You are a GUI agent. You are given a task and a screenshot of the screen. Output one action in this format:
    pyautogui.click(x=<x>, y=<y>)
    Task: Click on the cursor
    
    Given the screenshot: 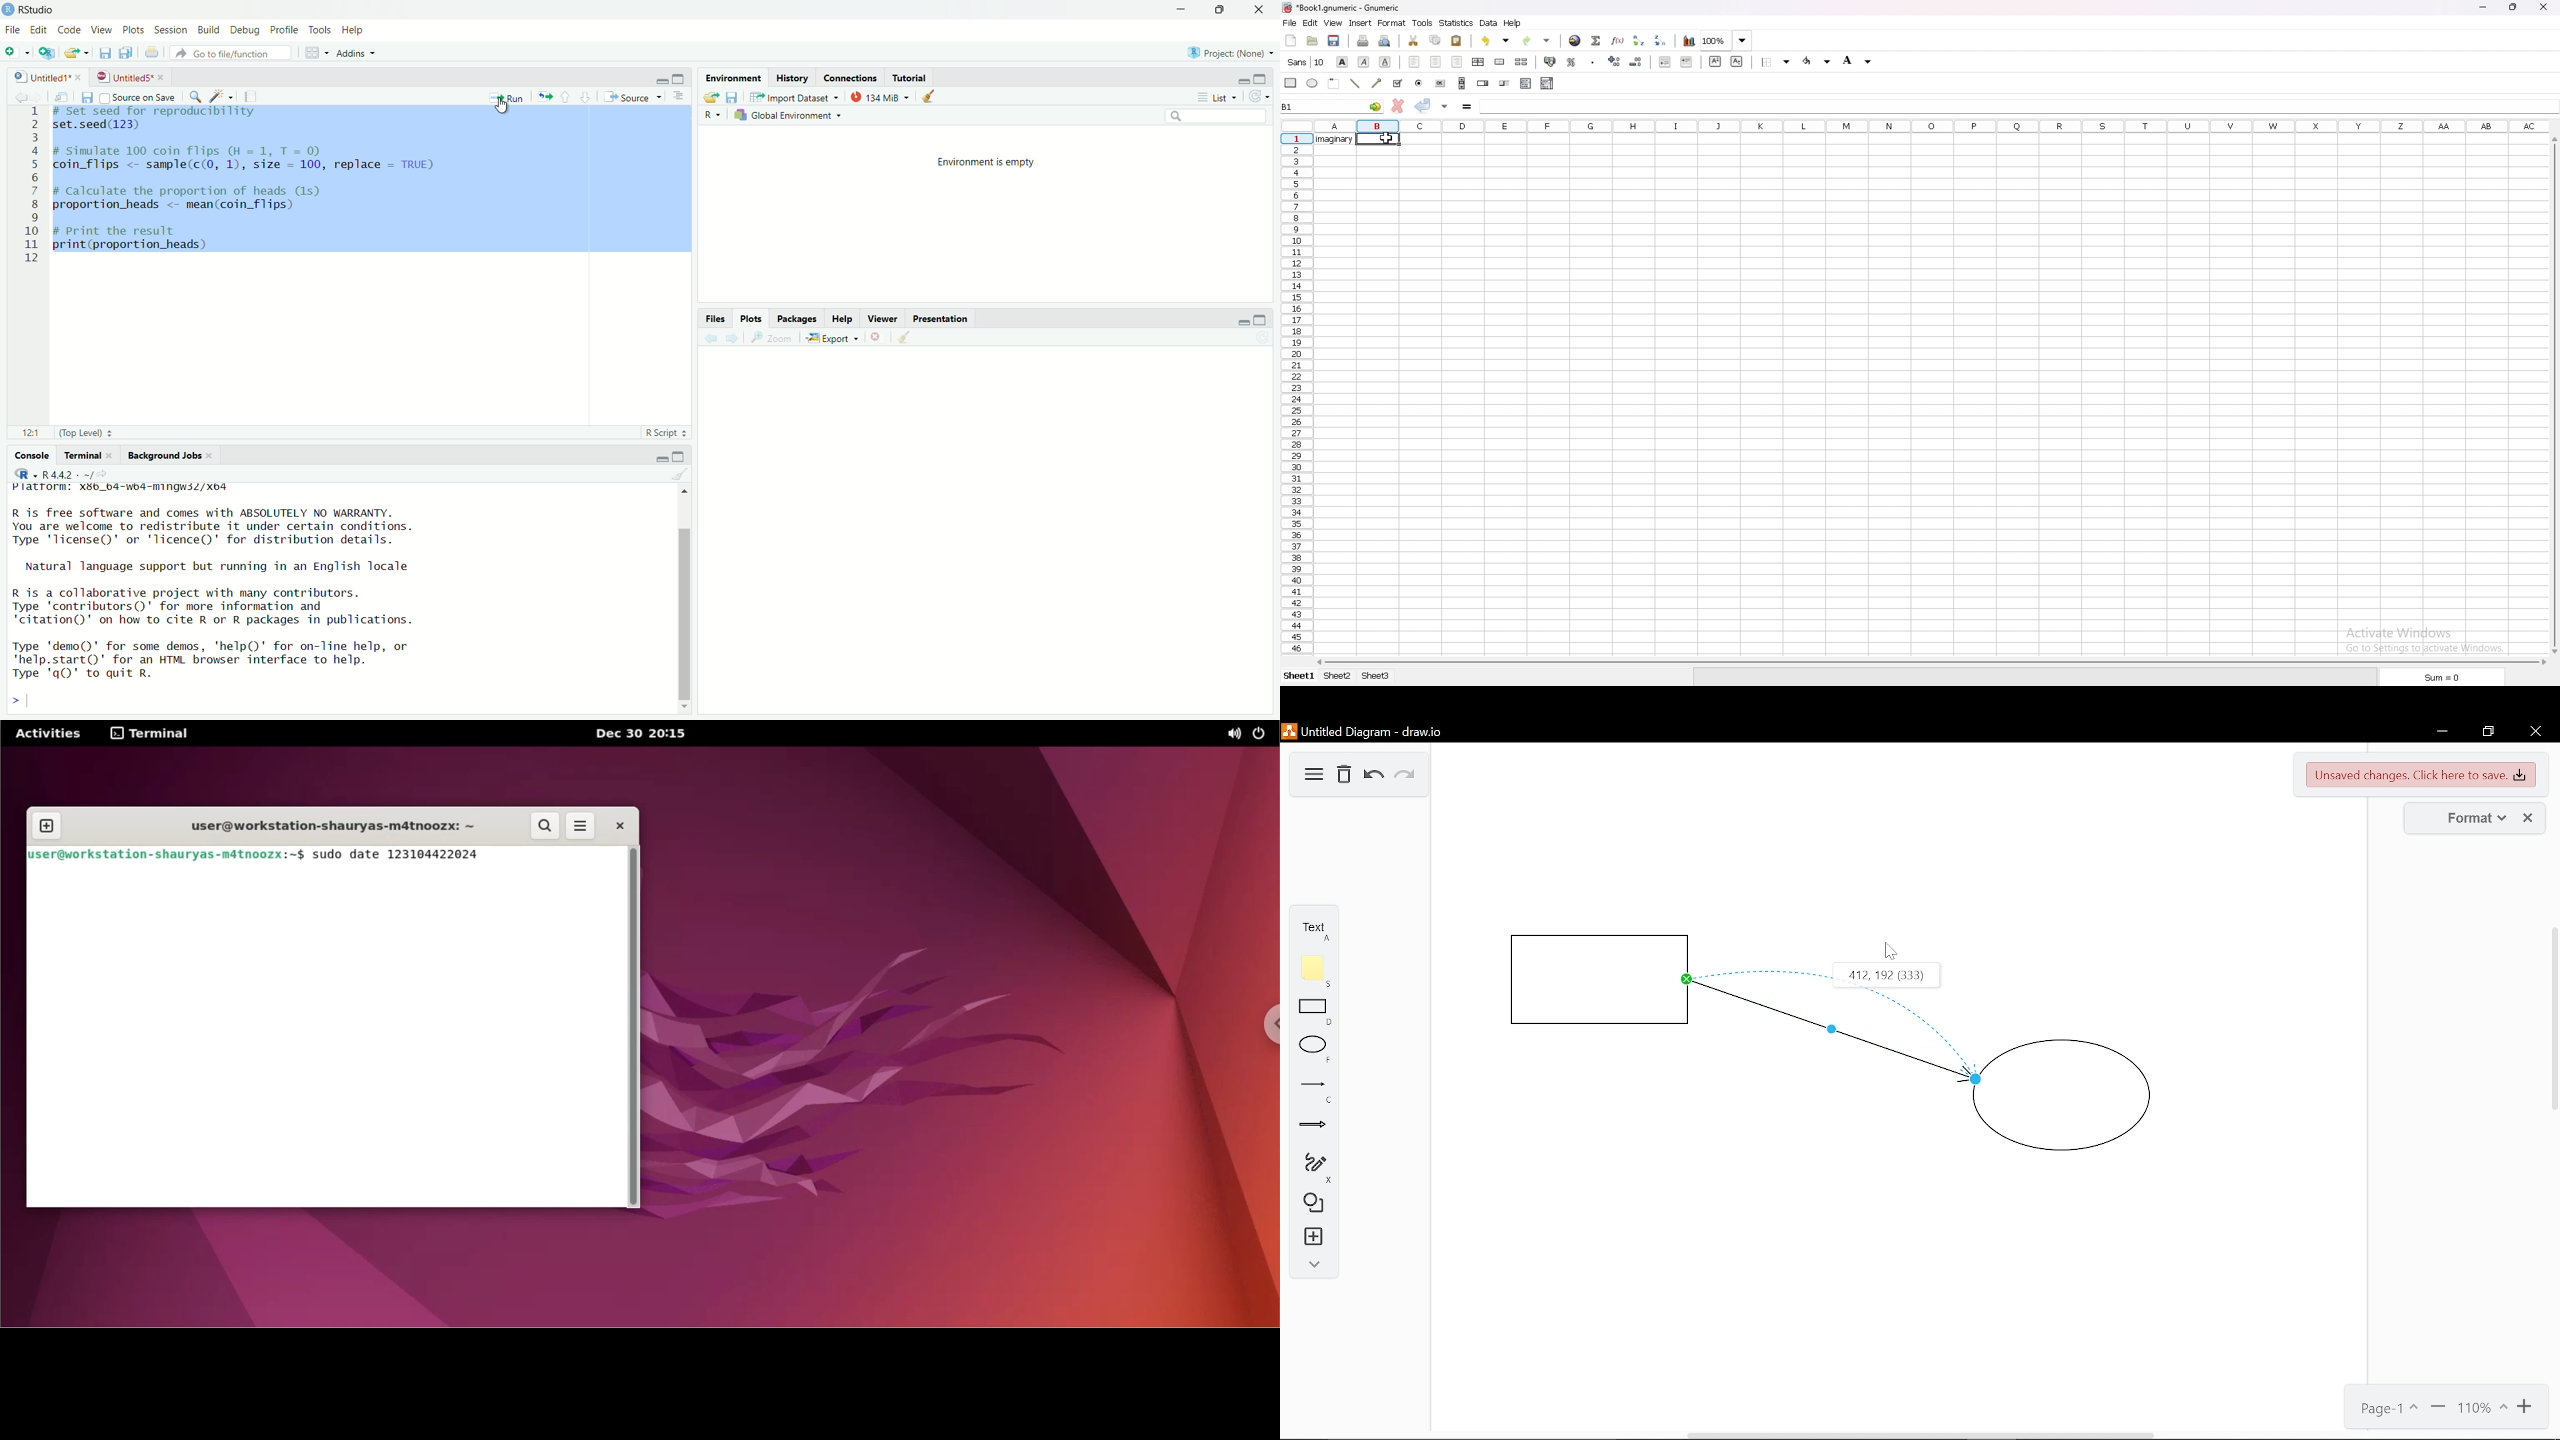 What is the action you would take?
    pyautogui.click(x=1389, y=139)
    